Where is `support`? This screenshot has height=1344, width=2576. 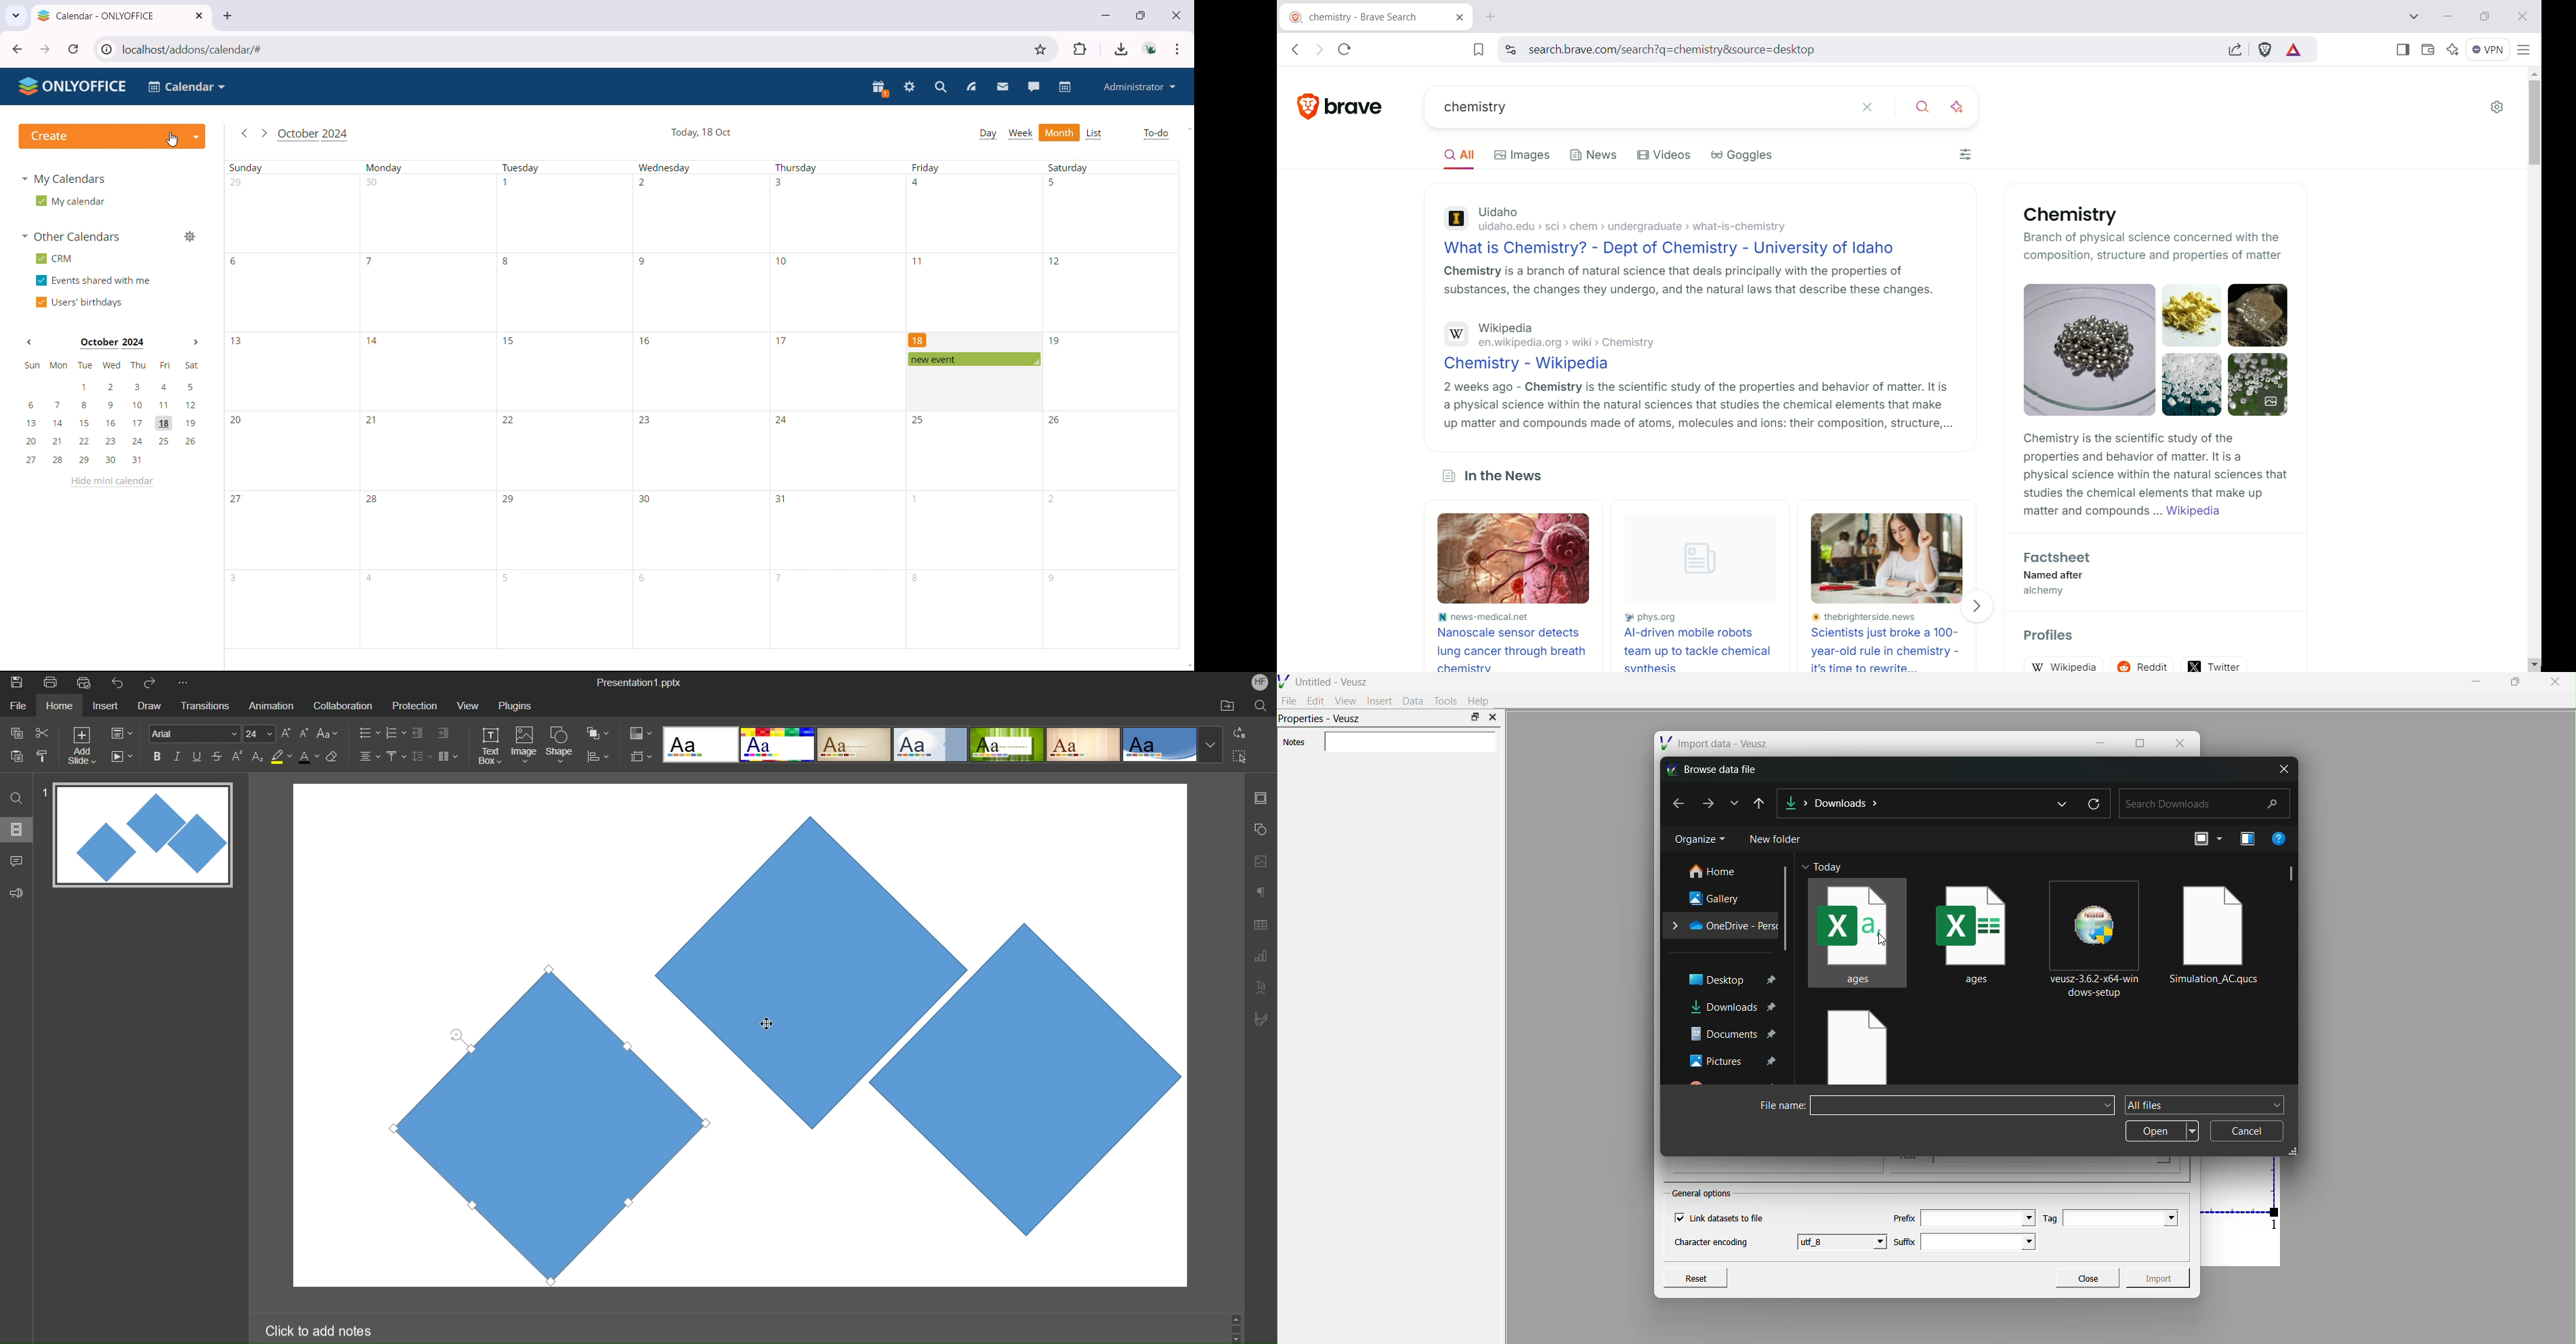 support is located at coordinates (20, 892).